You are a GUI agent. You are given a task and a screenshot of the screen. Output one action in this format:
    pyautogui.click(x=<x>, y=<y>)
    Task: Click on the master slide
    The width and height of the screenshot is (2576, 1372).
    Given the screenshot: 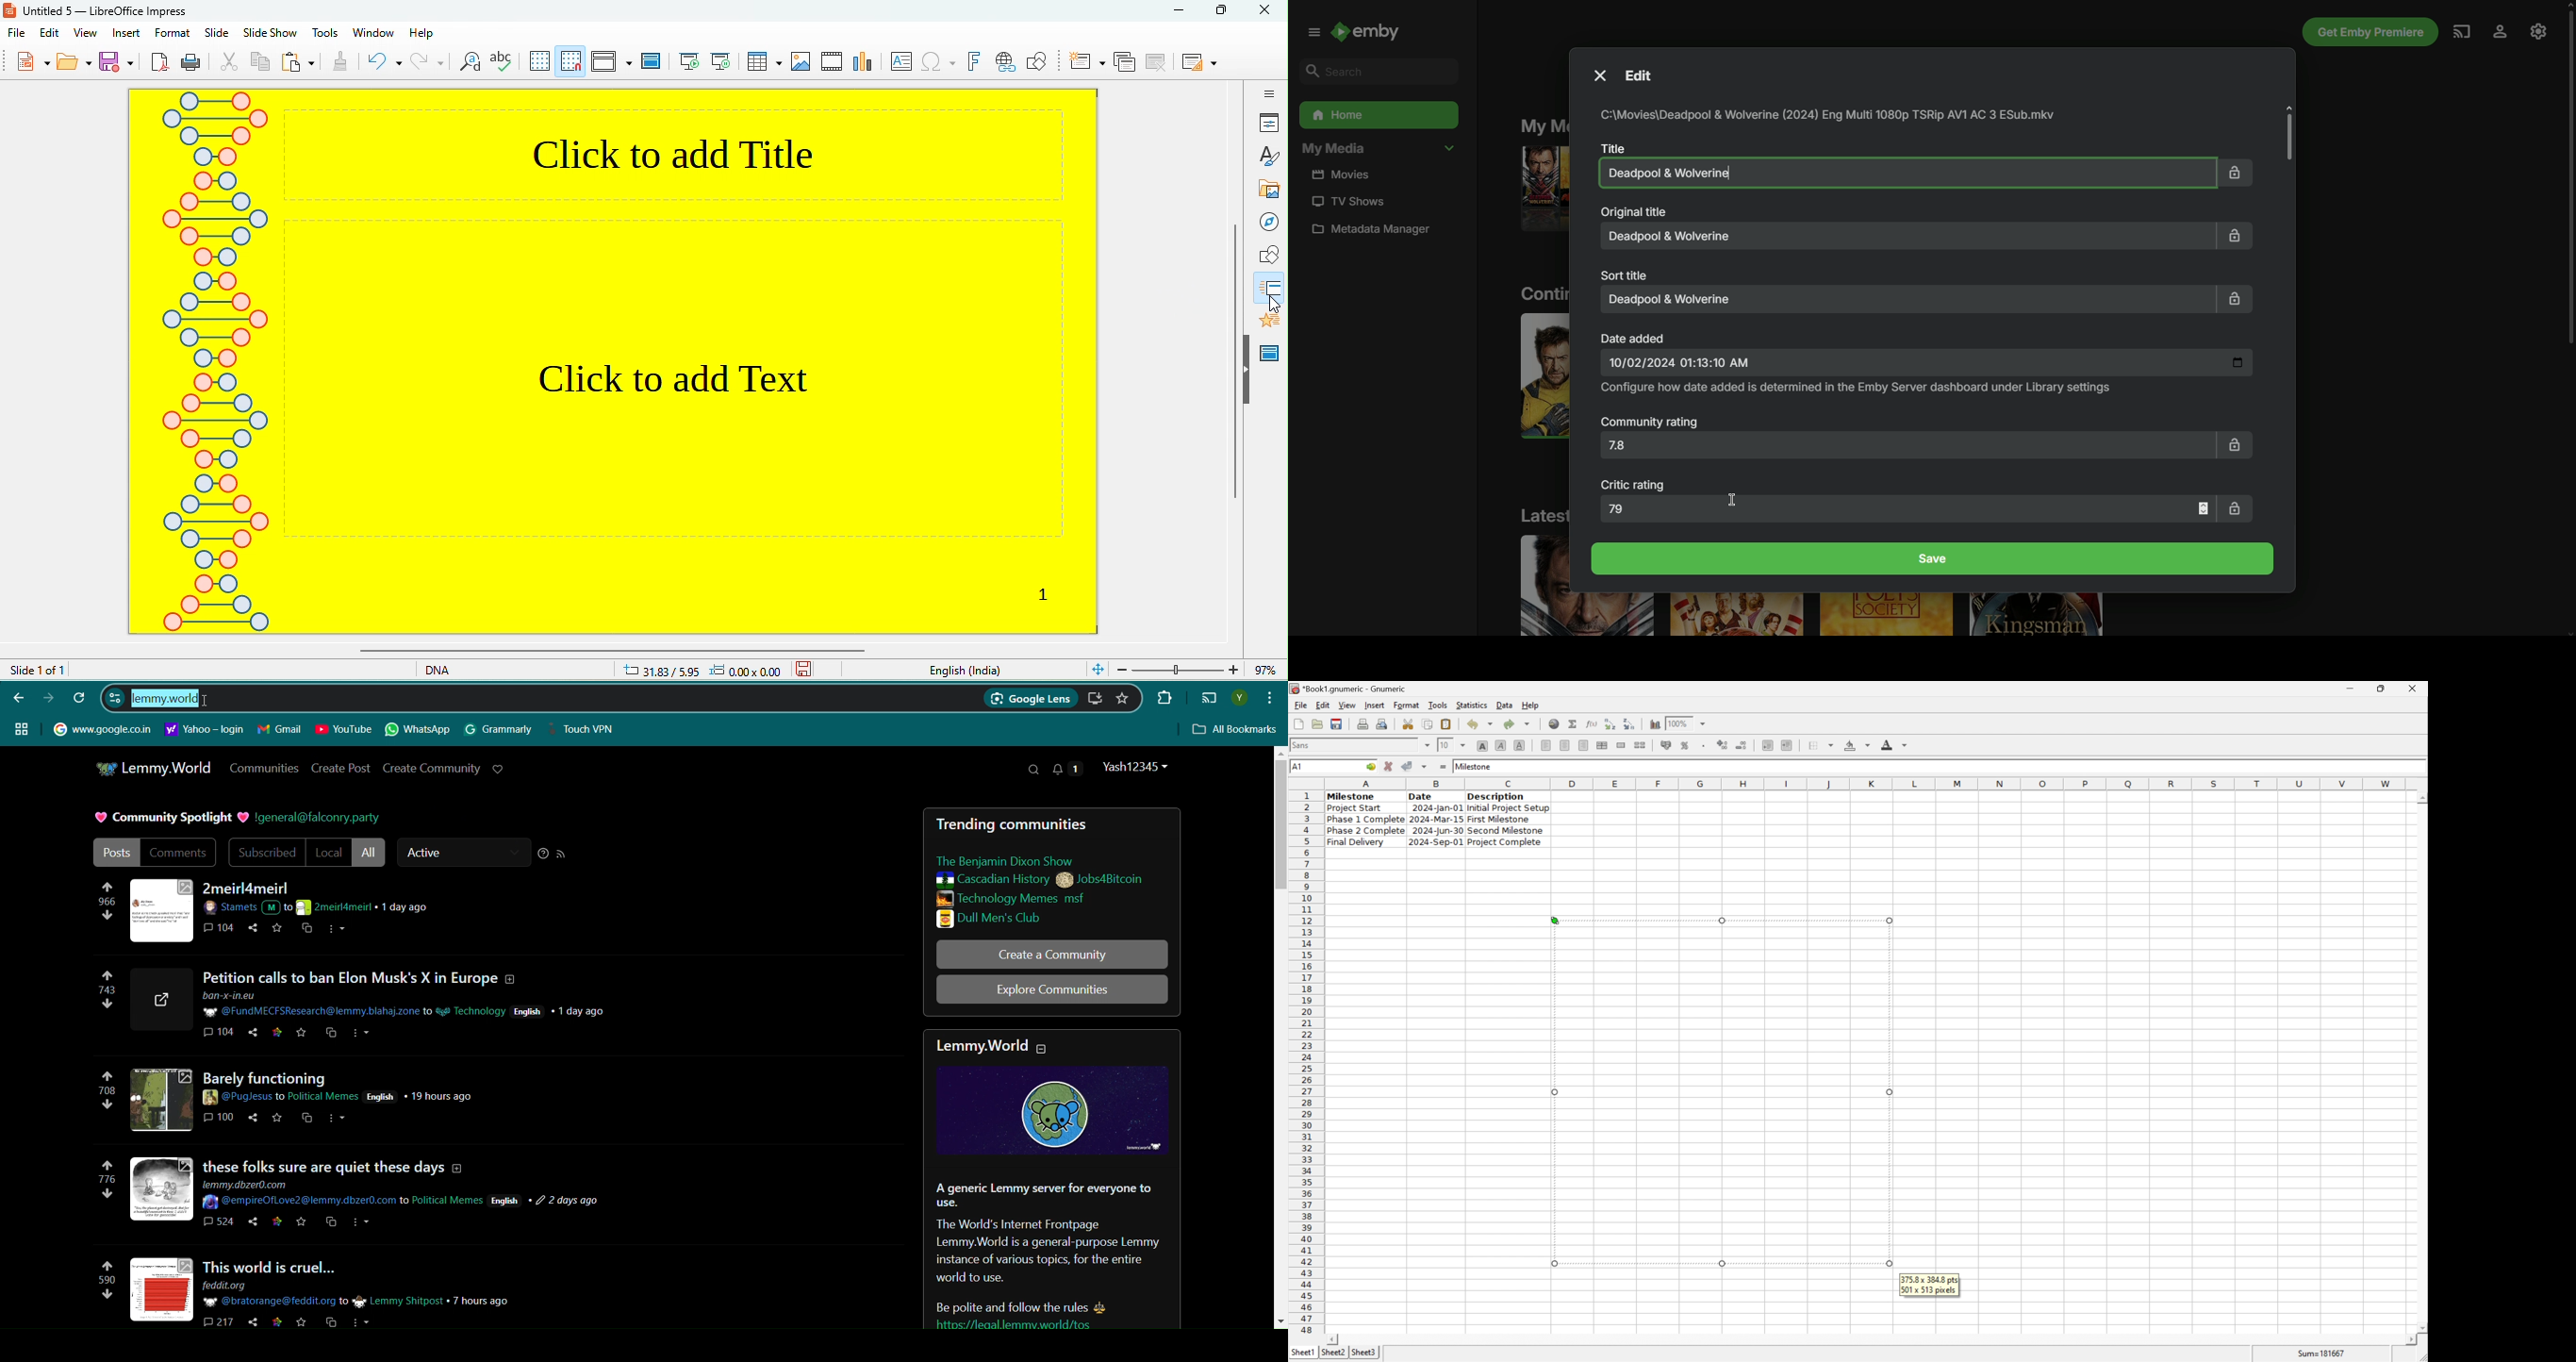 What is the action you would take?
    pyautogui.click(x=1272, y=351)
    